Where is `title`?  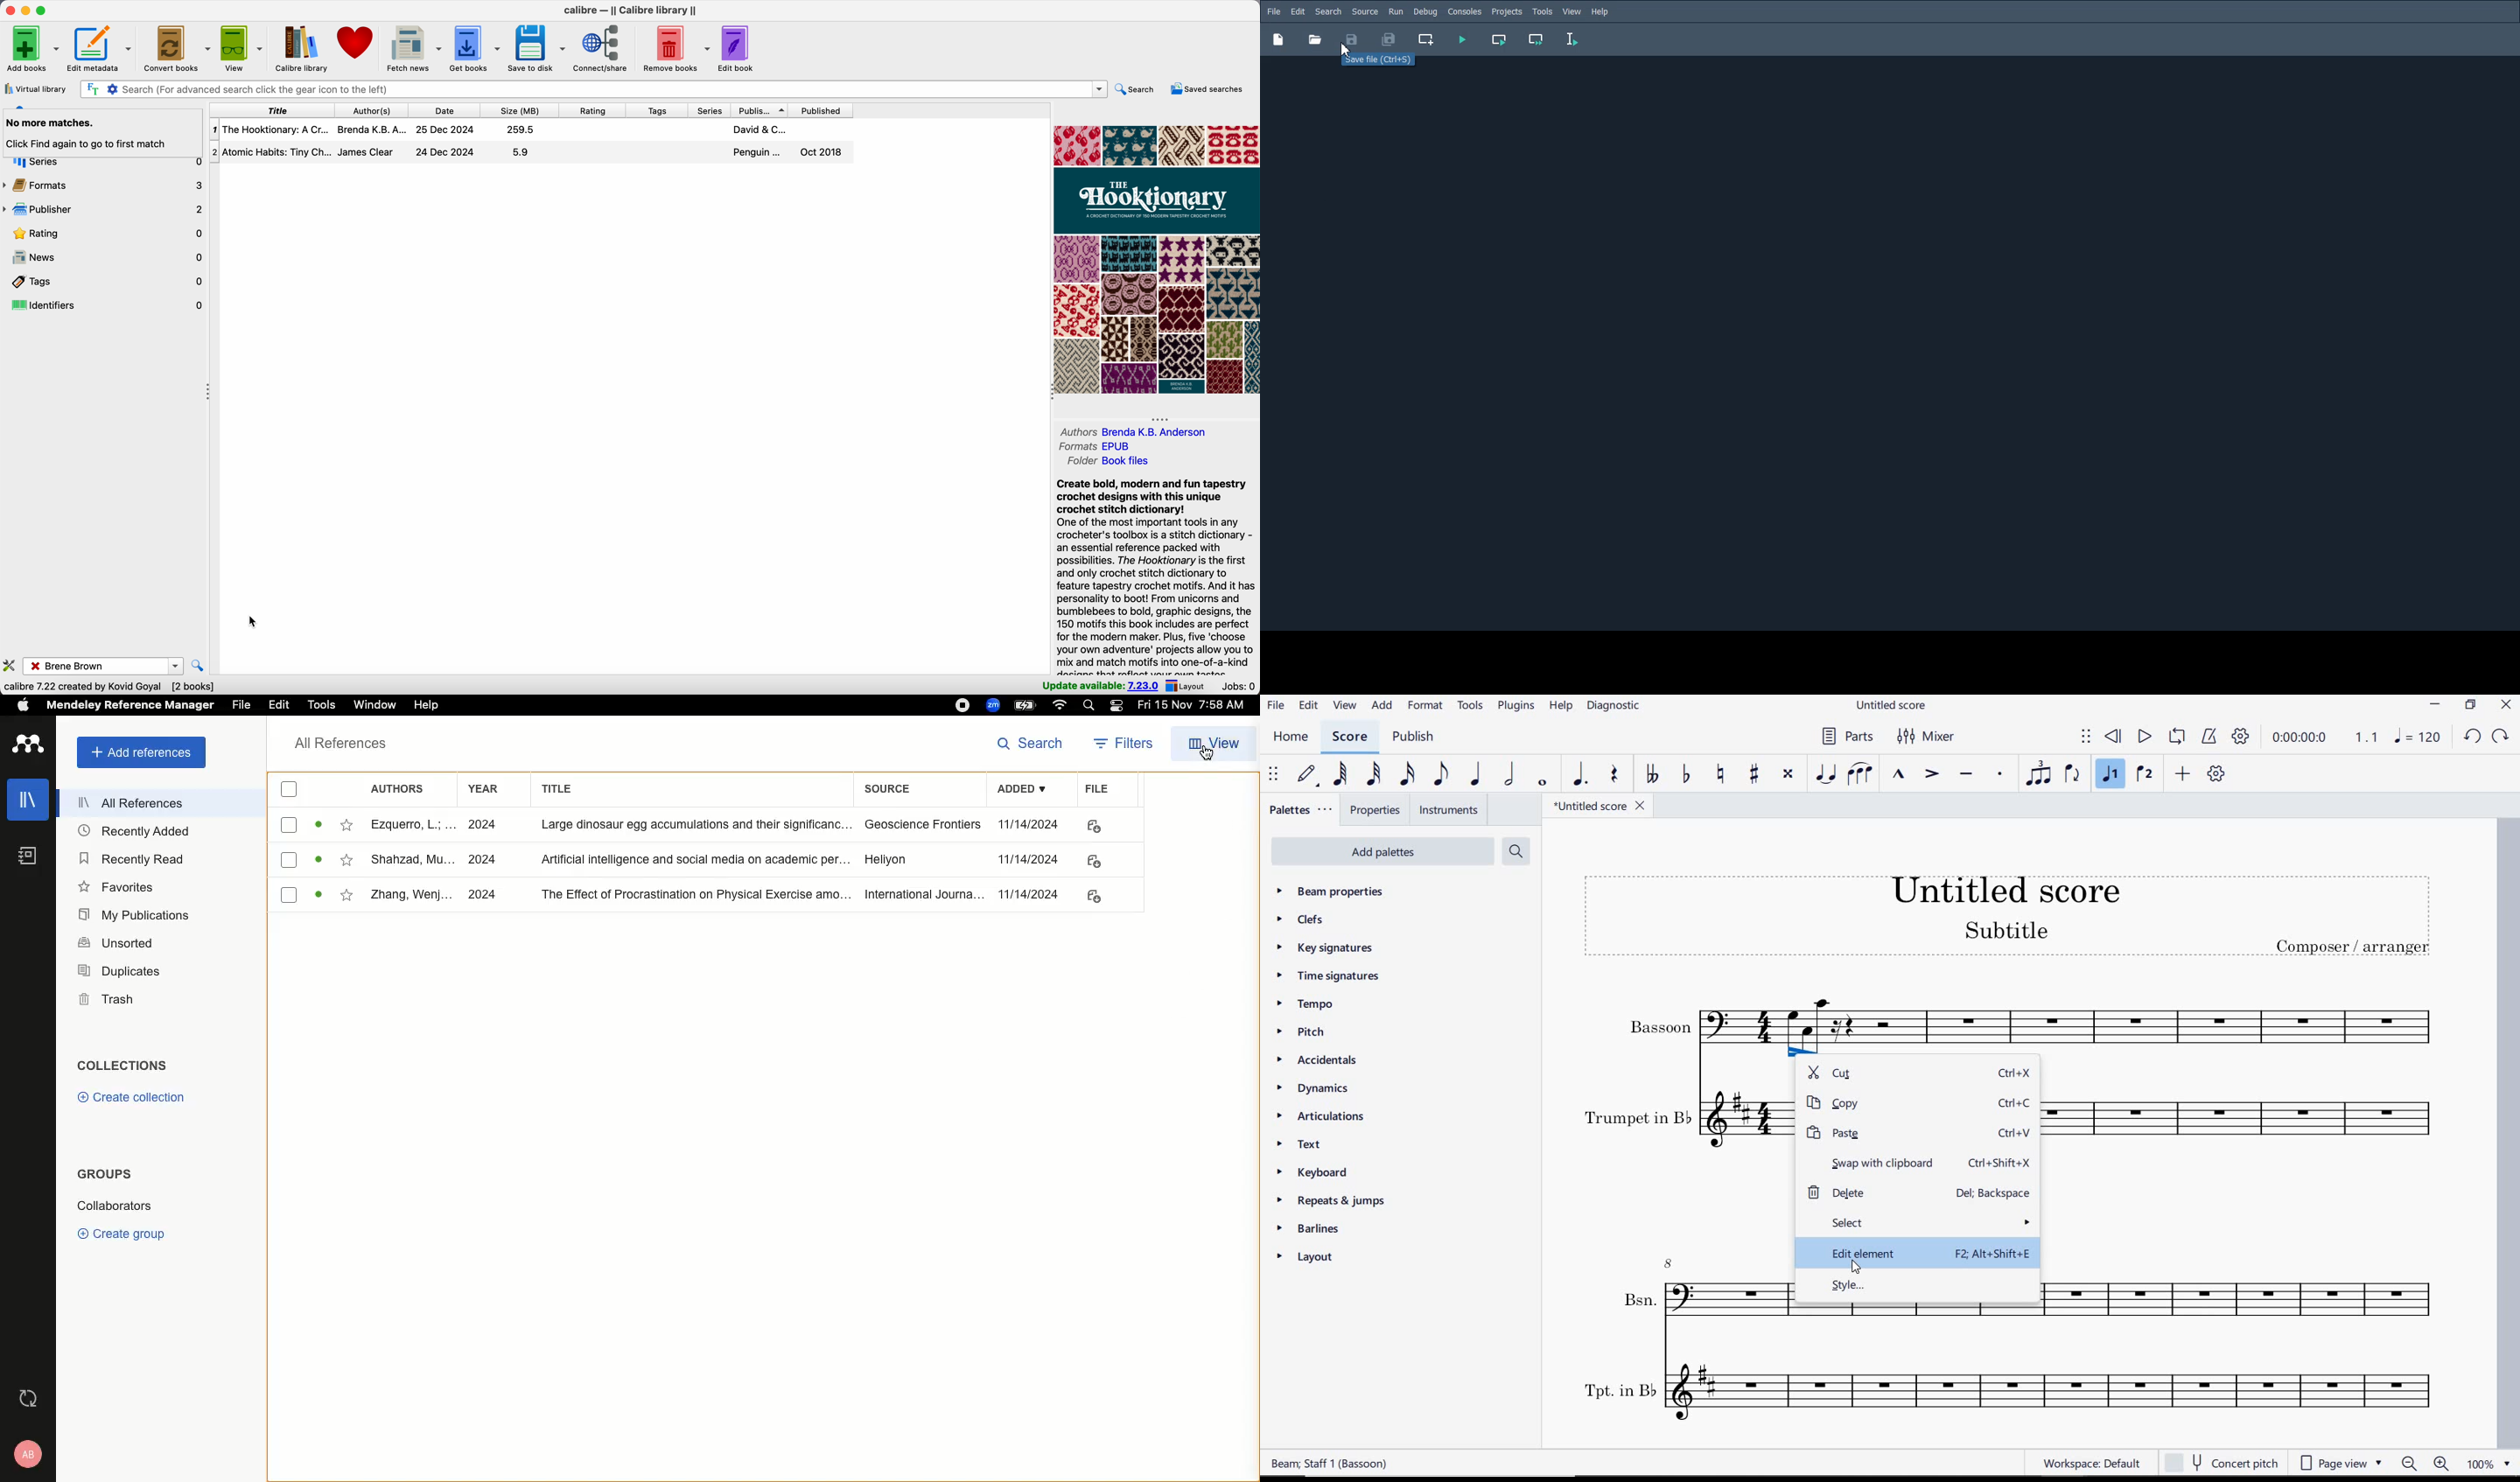
title is located at coordinates (272, 111).